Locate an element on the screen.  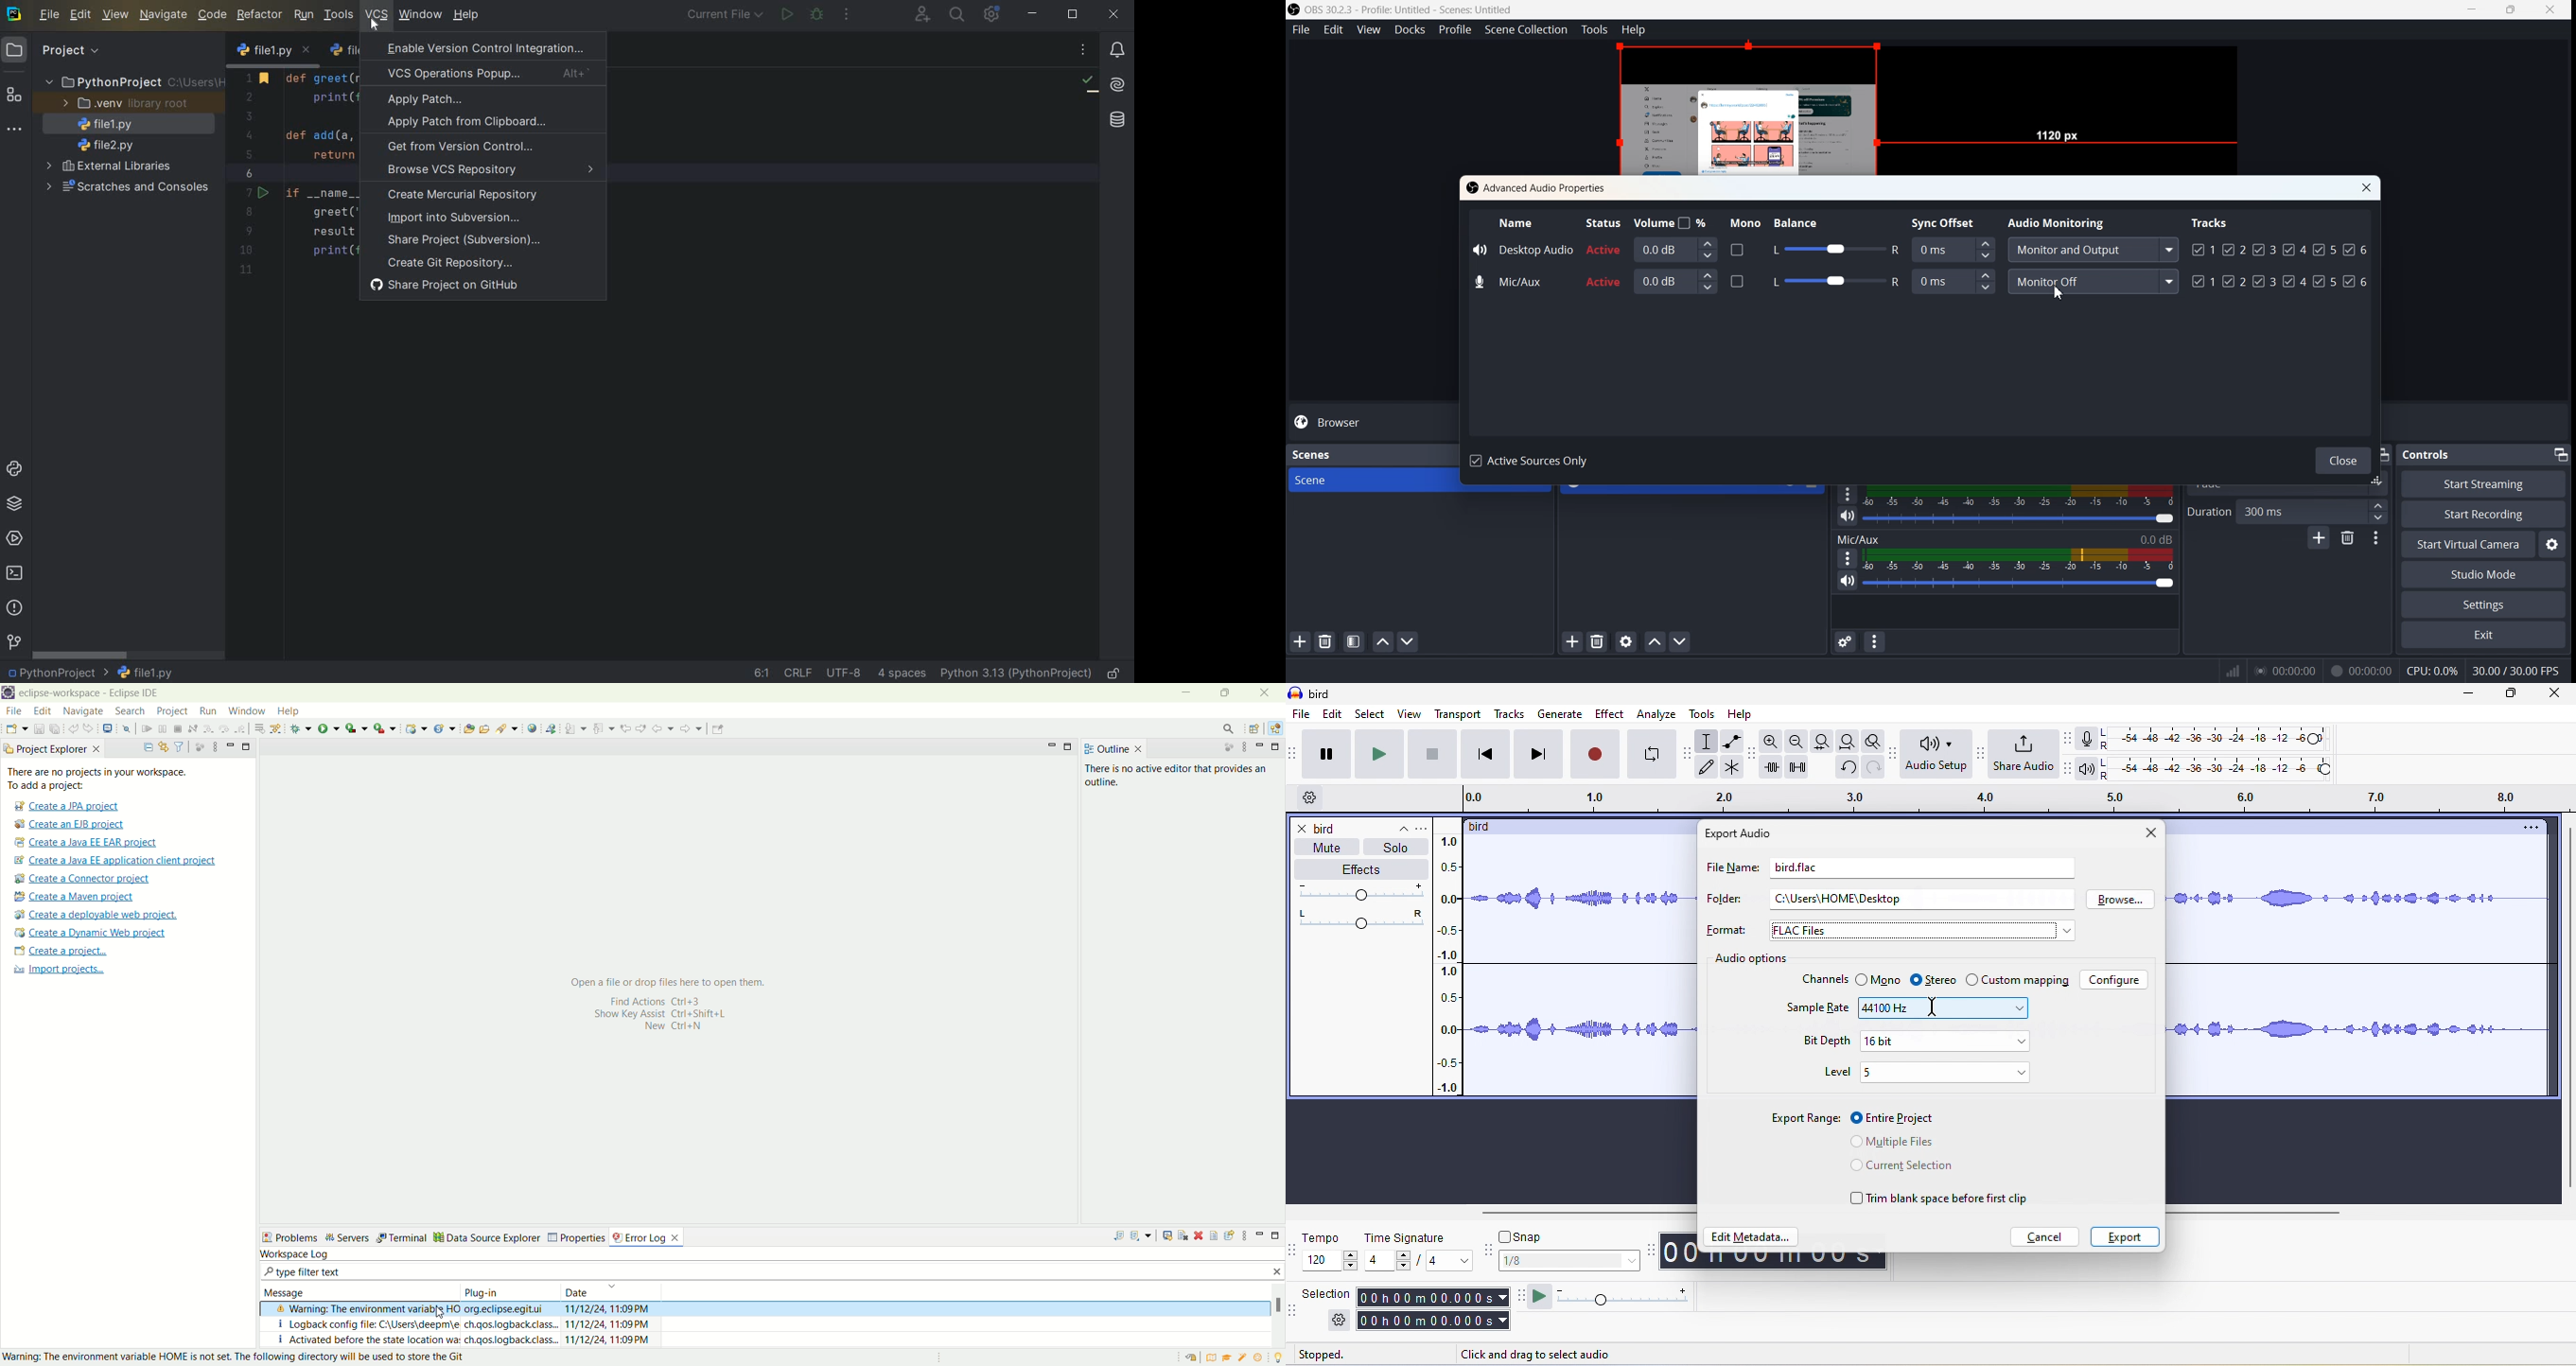
Open source properties is located at coordinates (1627, 641).